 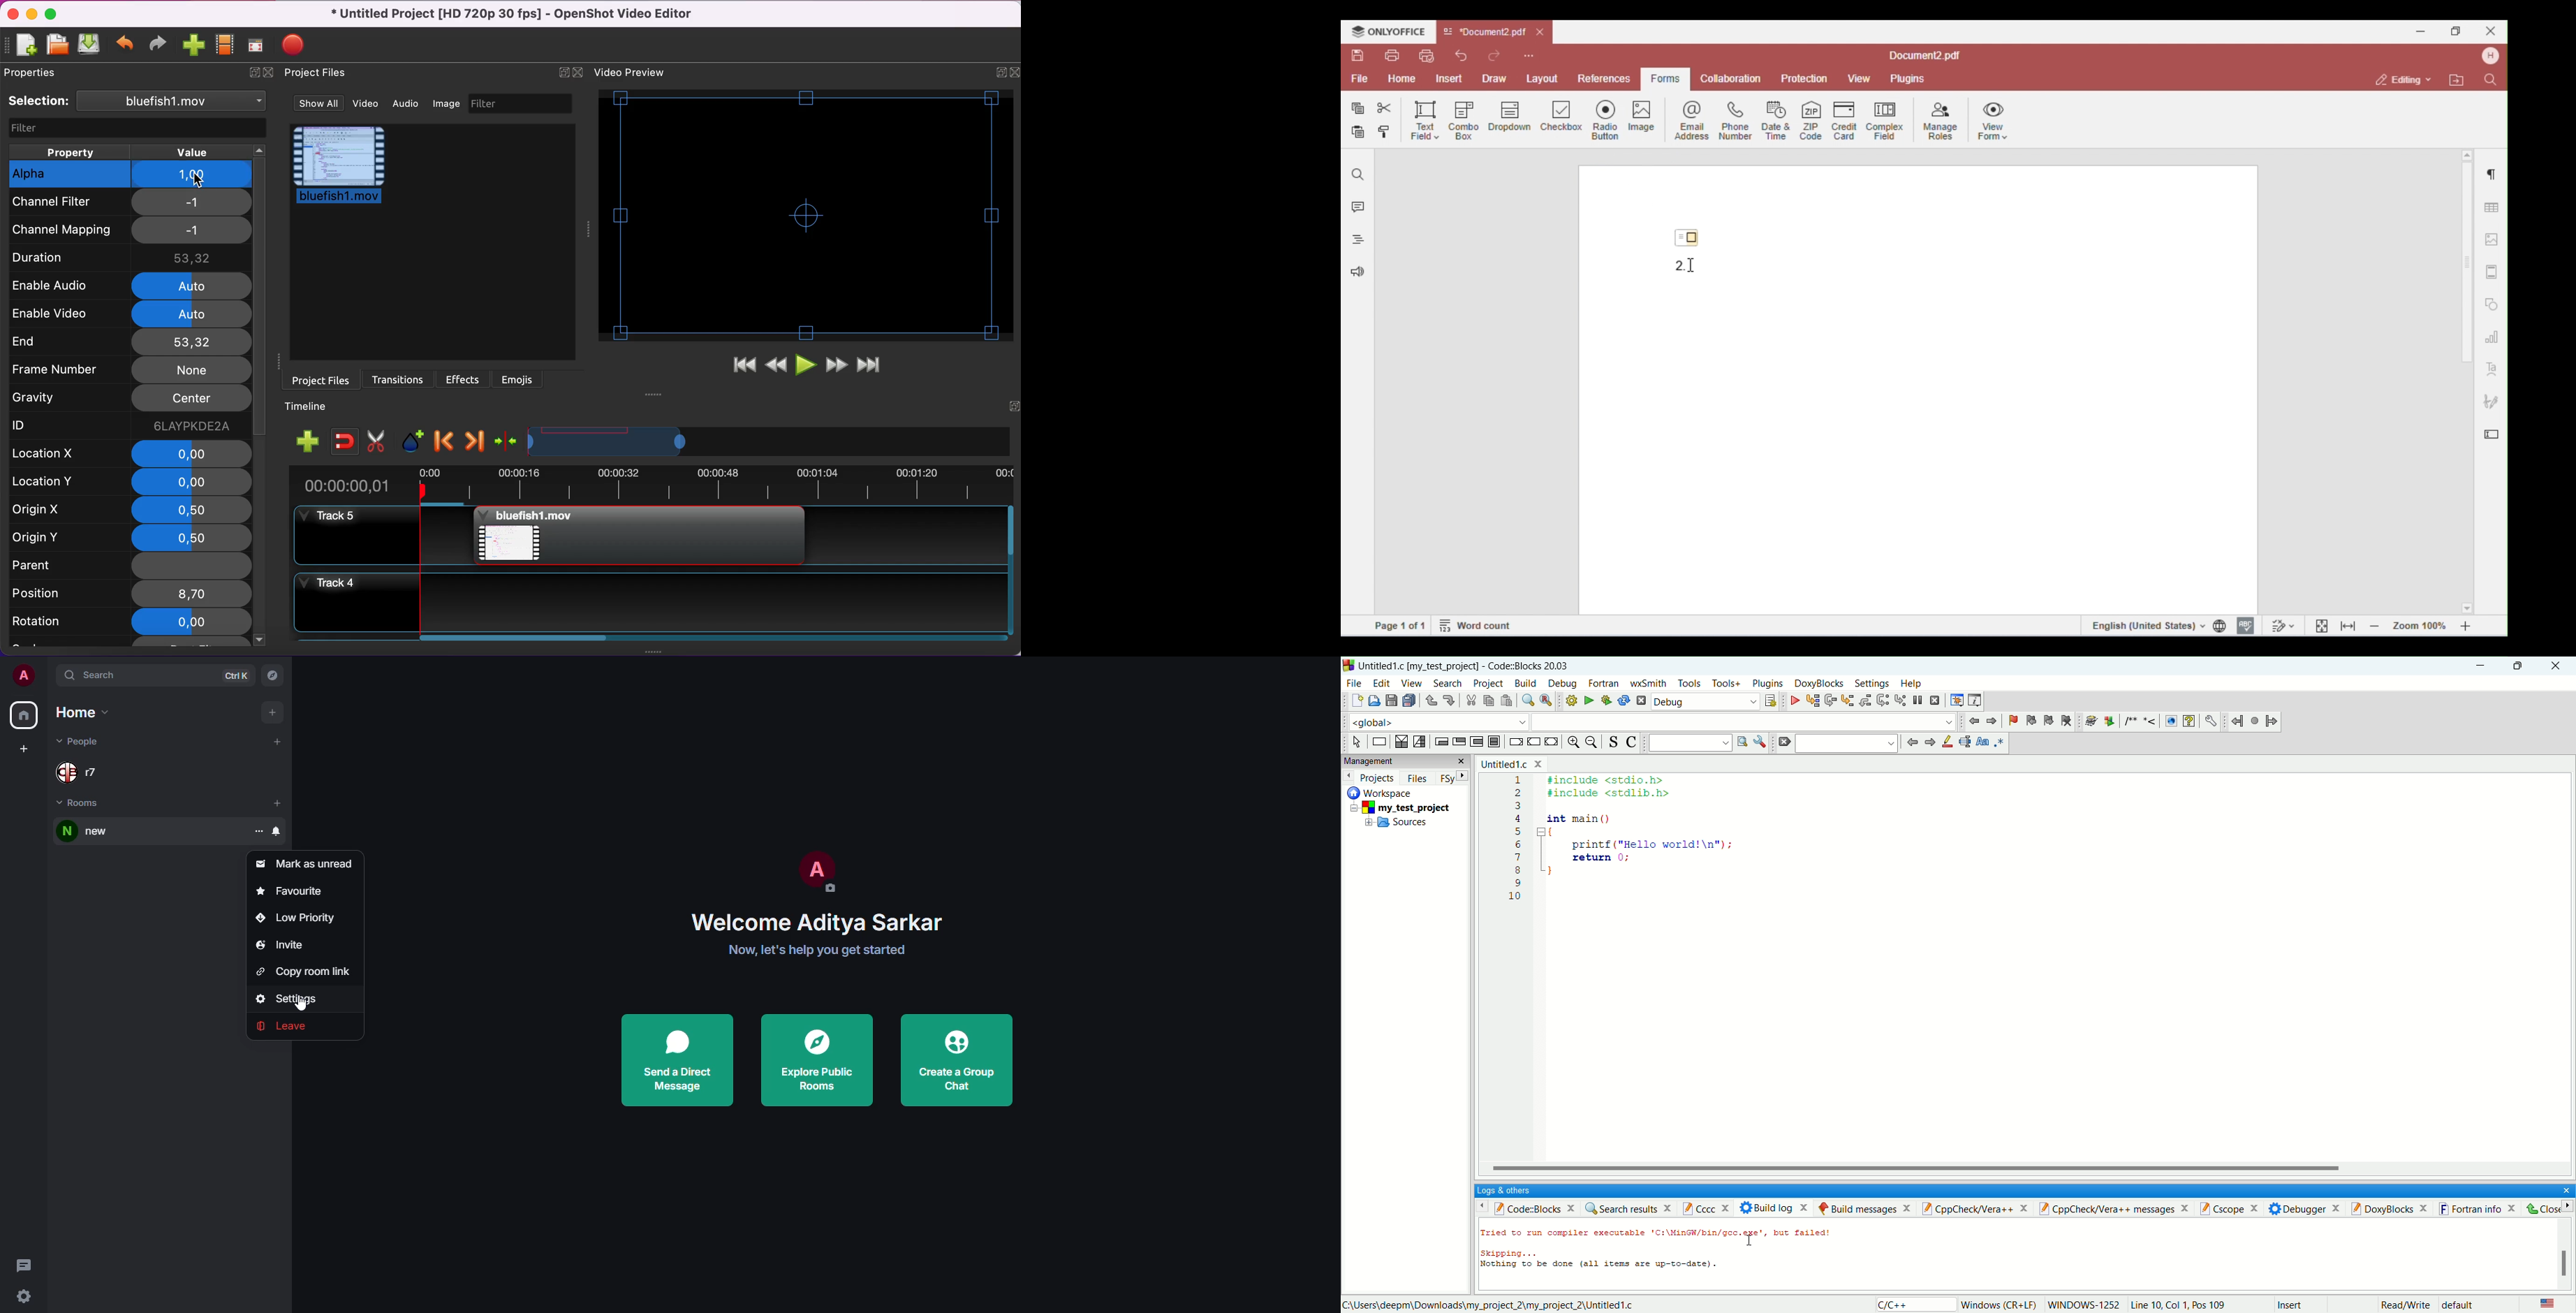 I want to click on redo, so click(x=1446, y=699).